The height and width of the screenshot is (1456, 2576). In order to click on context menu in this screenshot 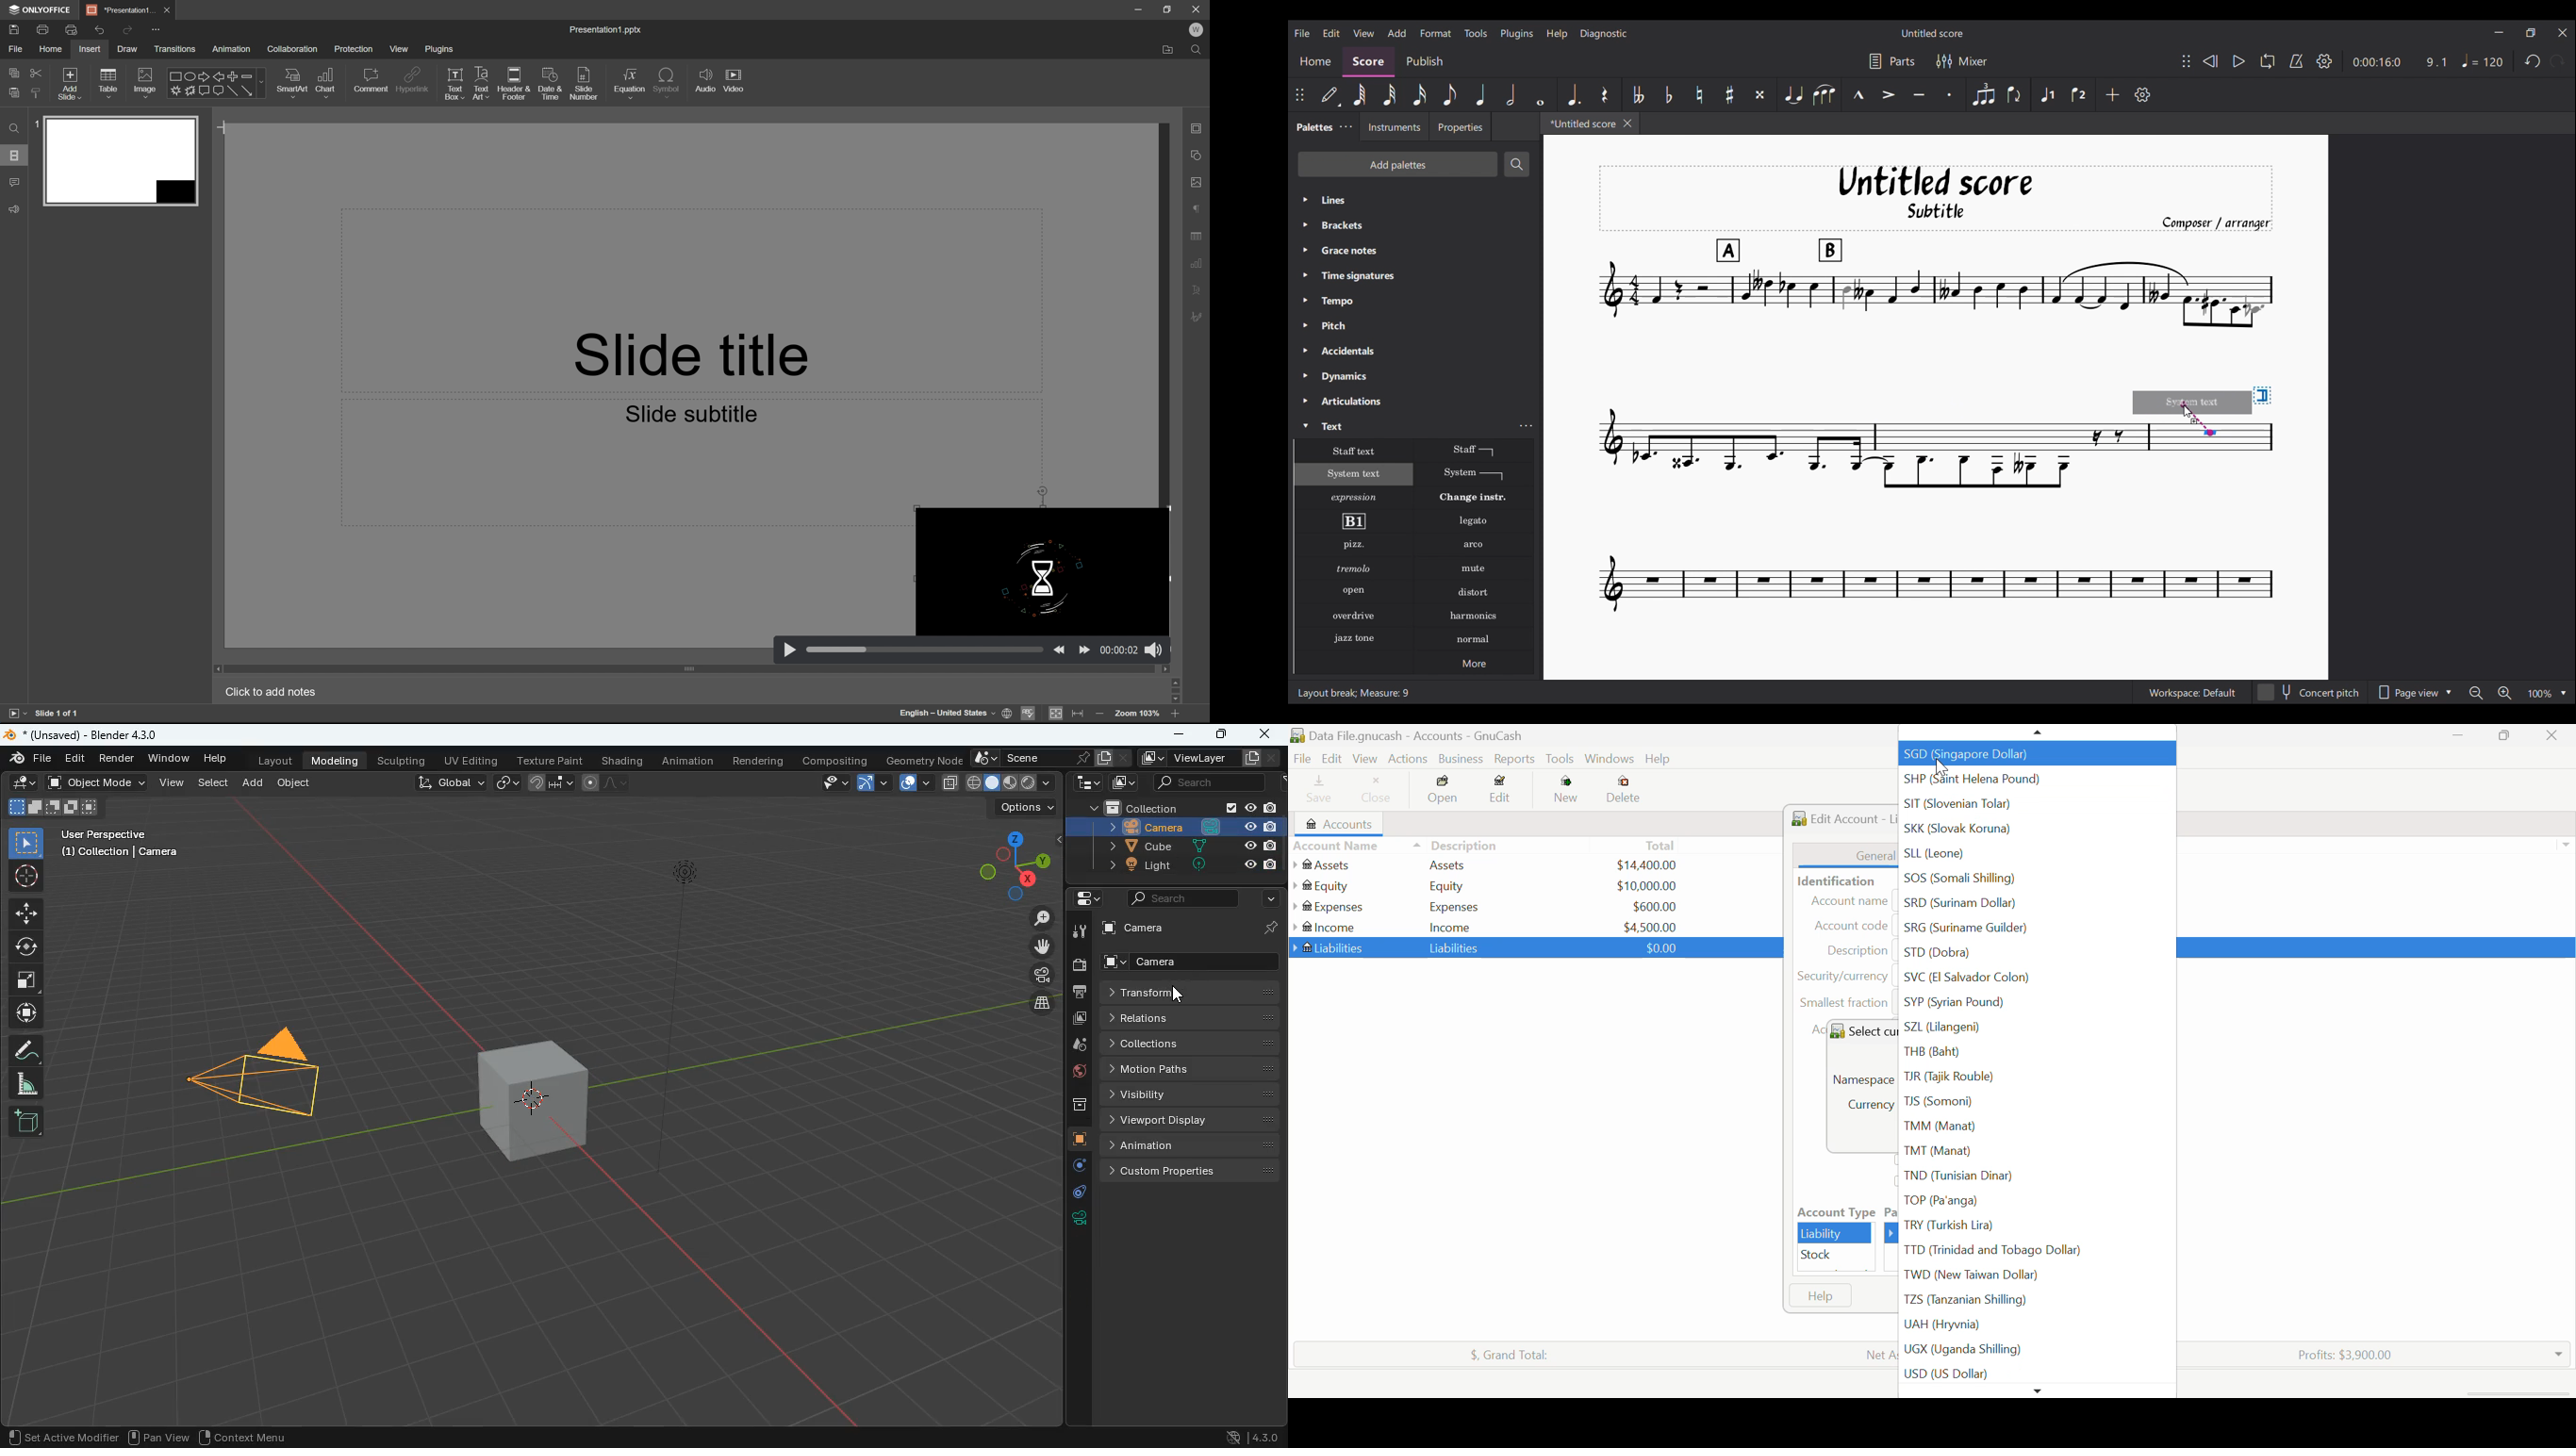, I will do `click(247, 1436)`.